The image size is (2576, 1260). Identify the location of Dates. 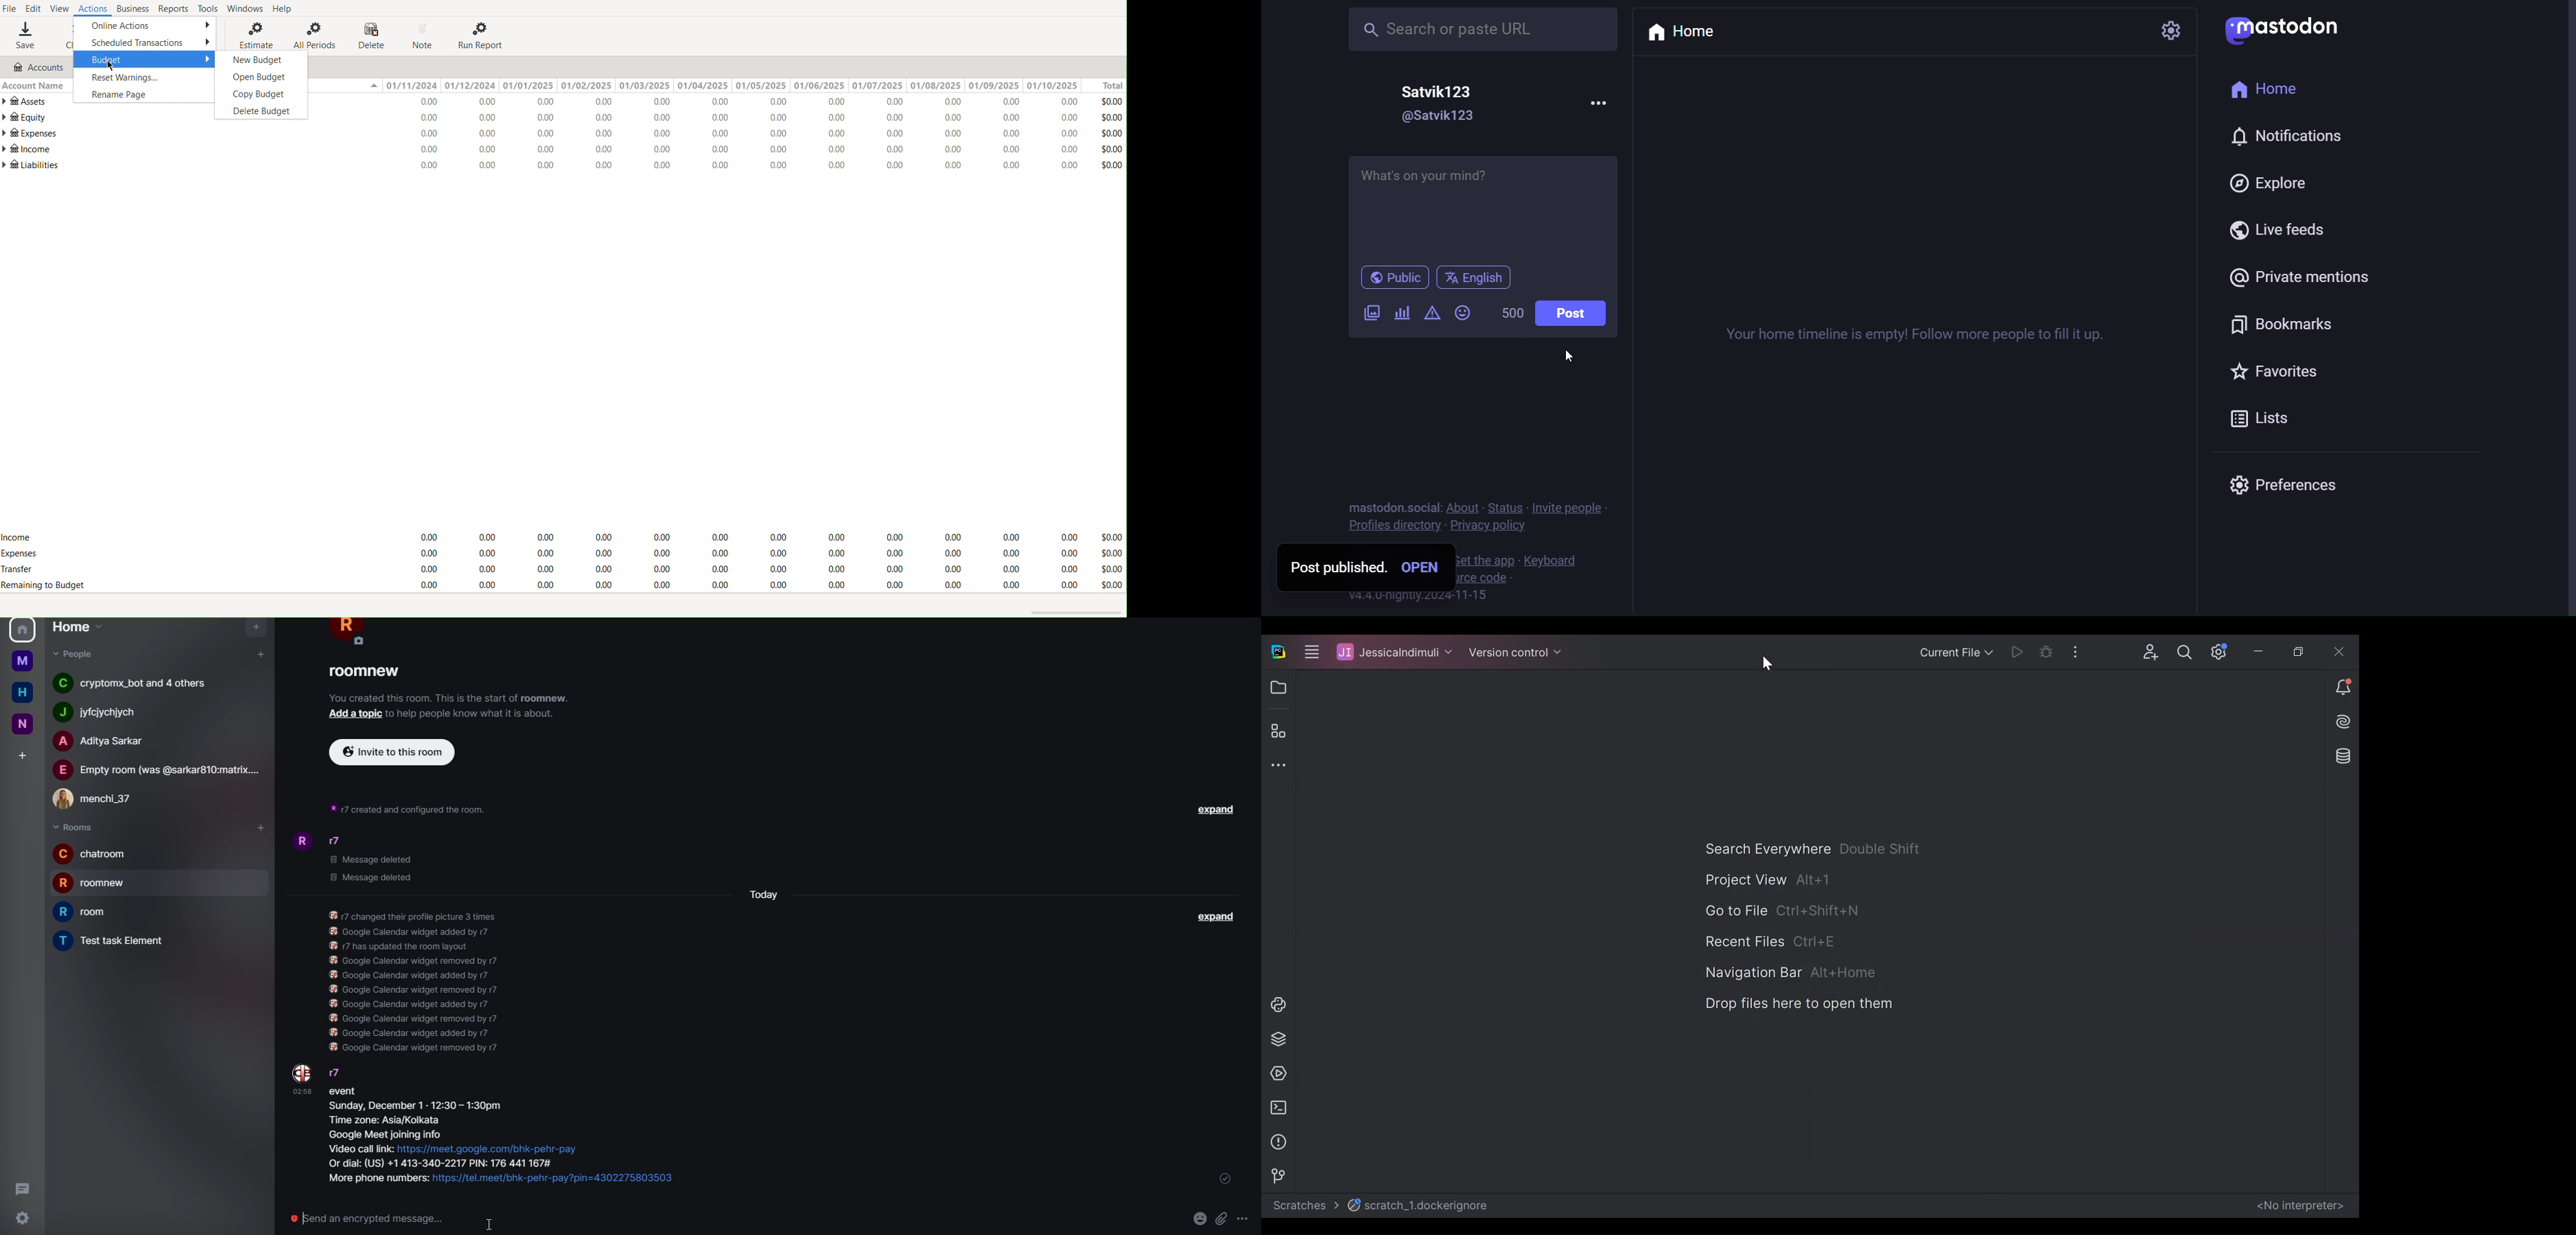
(733, 85).